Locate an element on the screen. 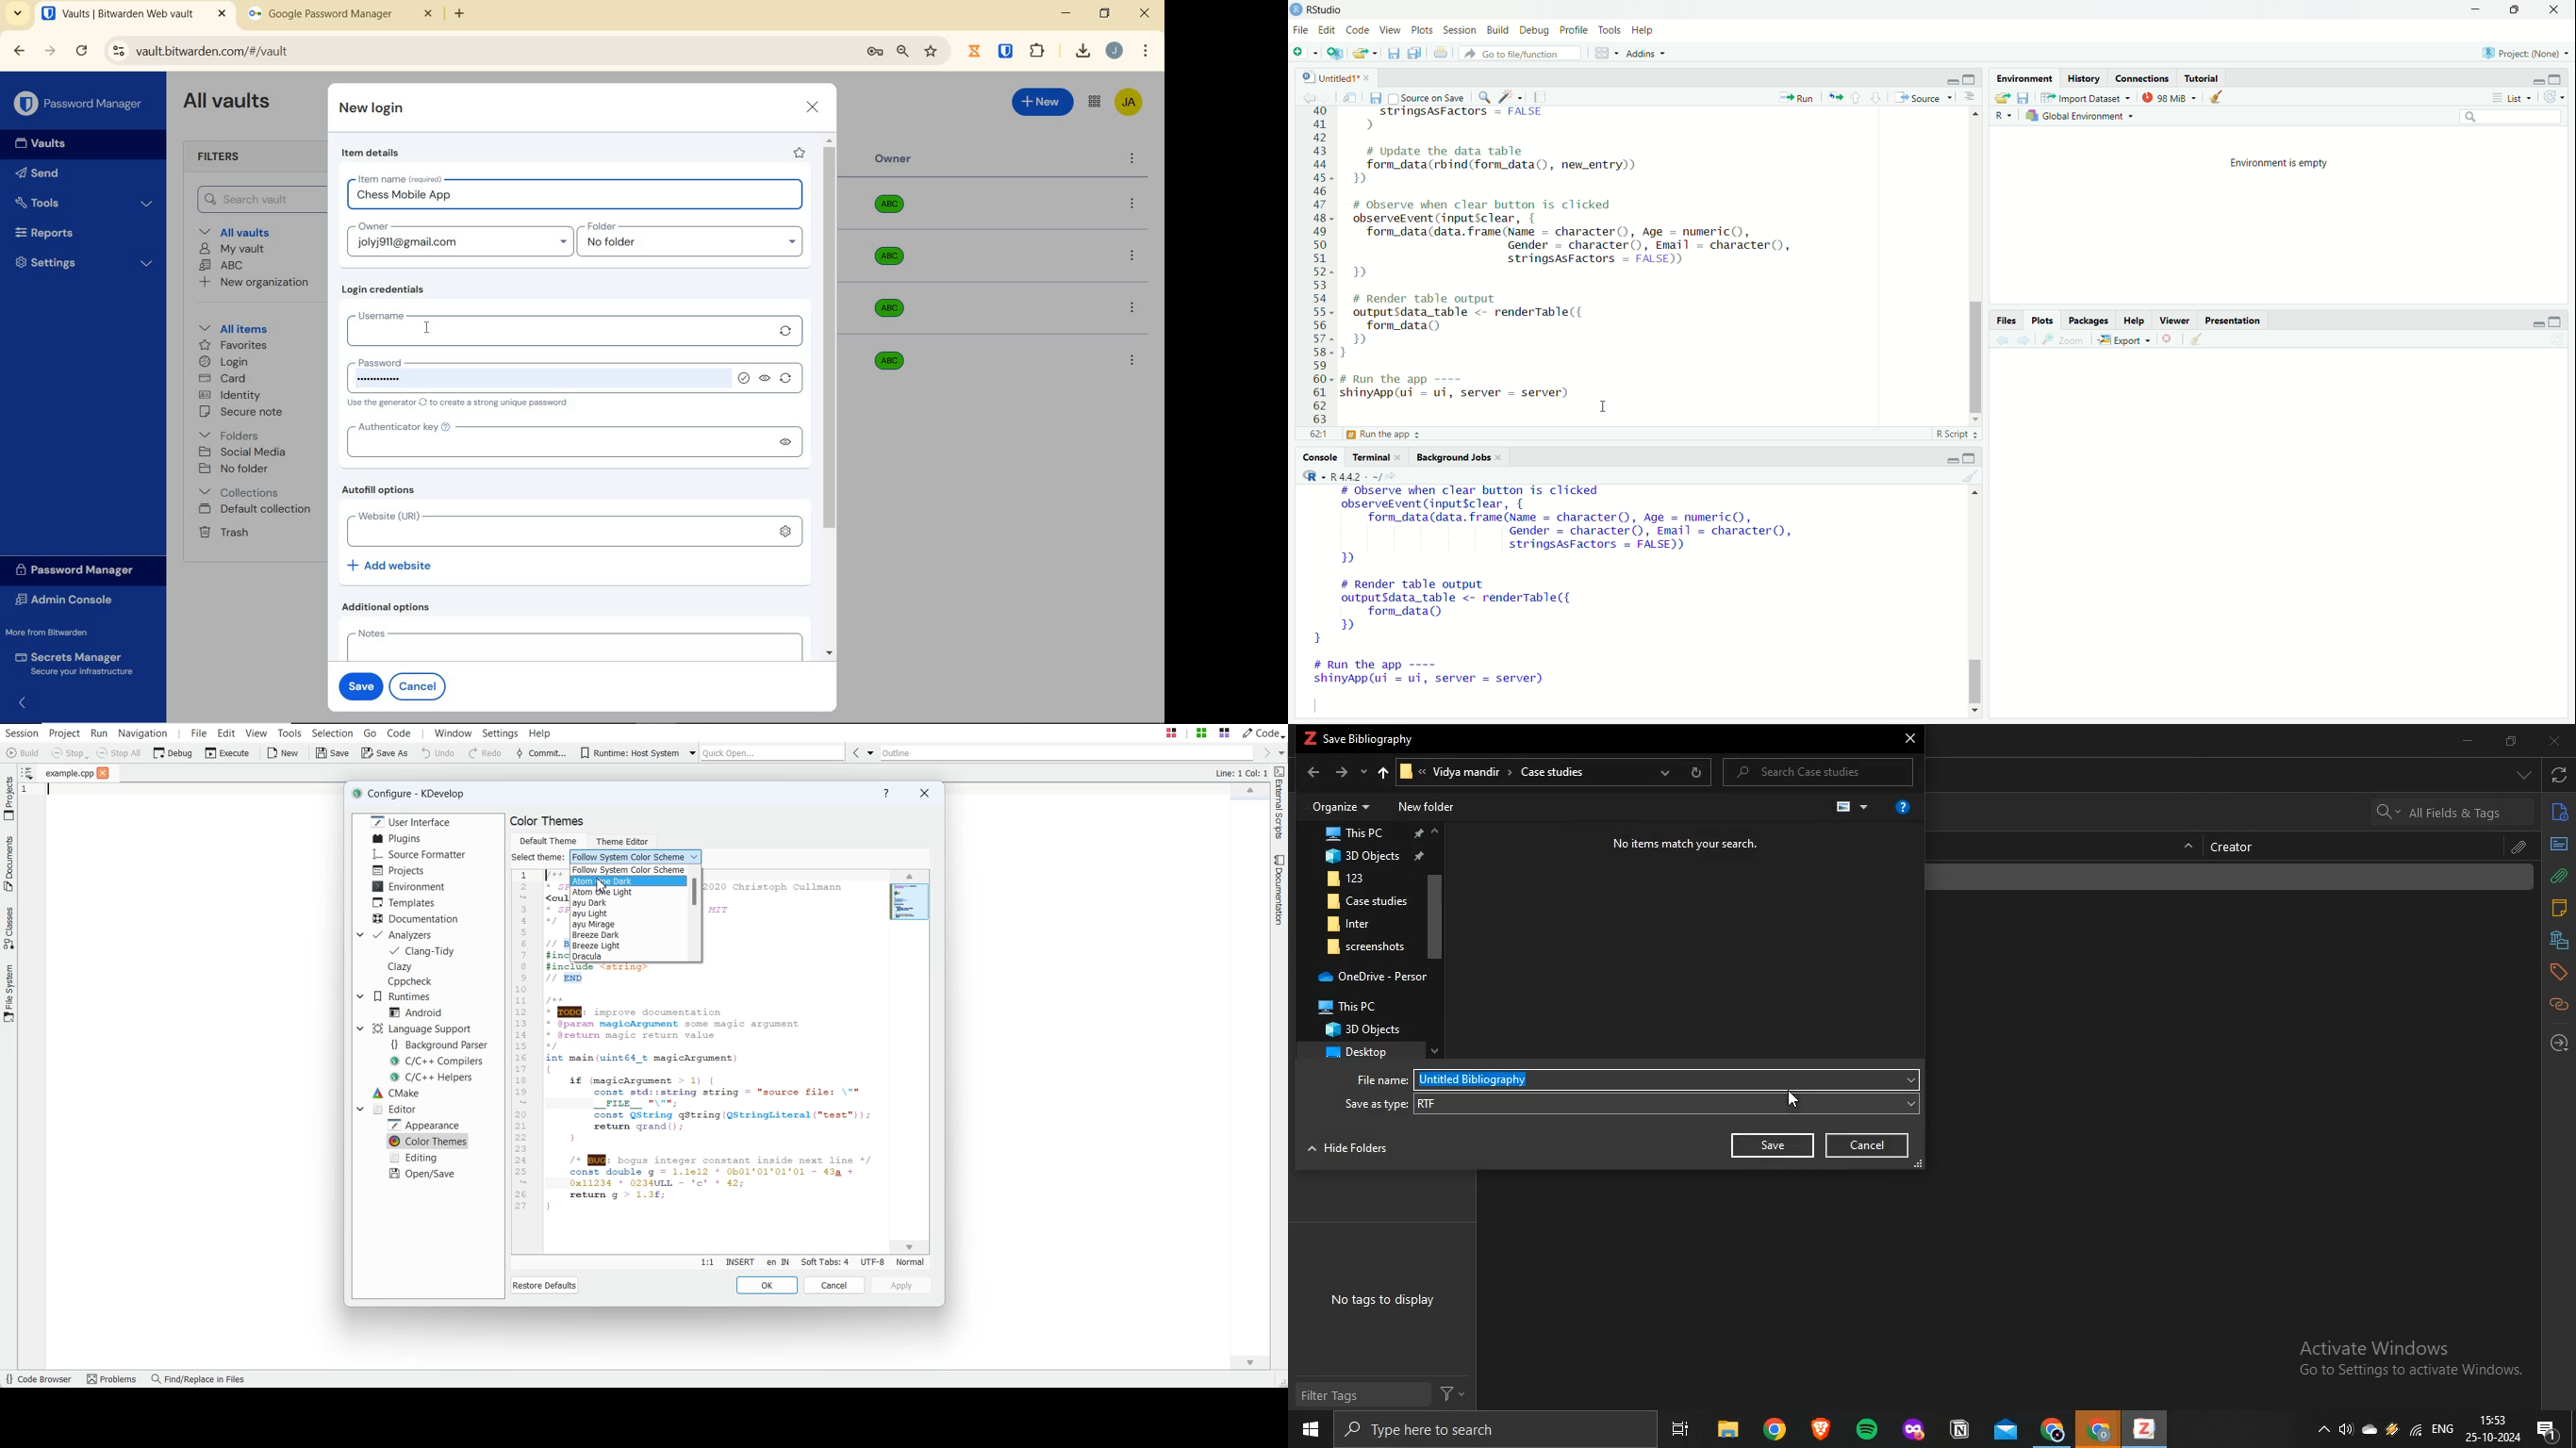 The image size is (2576, 1456). Debug is located at coordinates (1535, 30).